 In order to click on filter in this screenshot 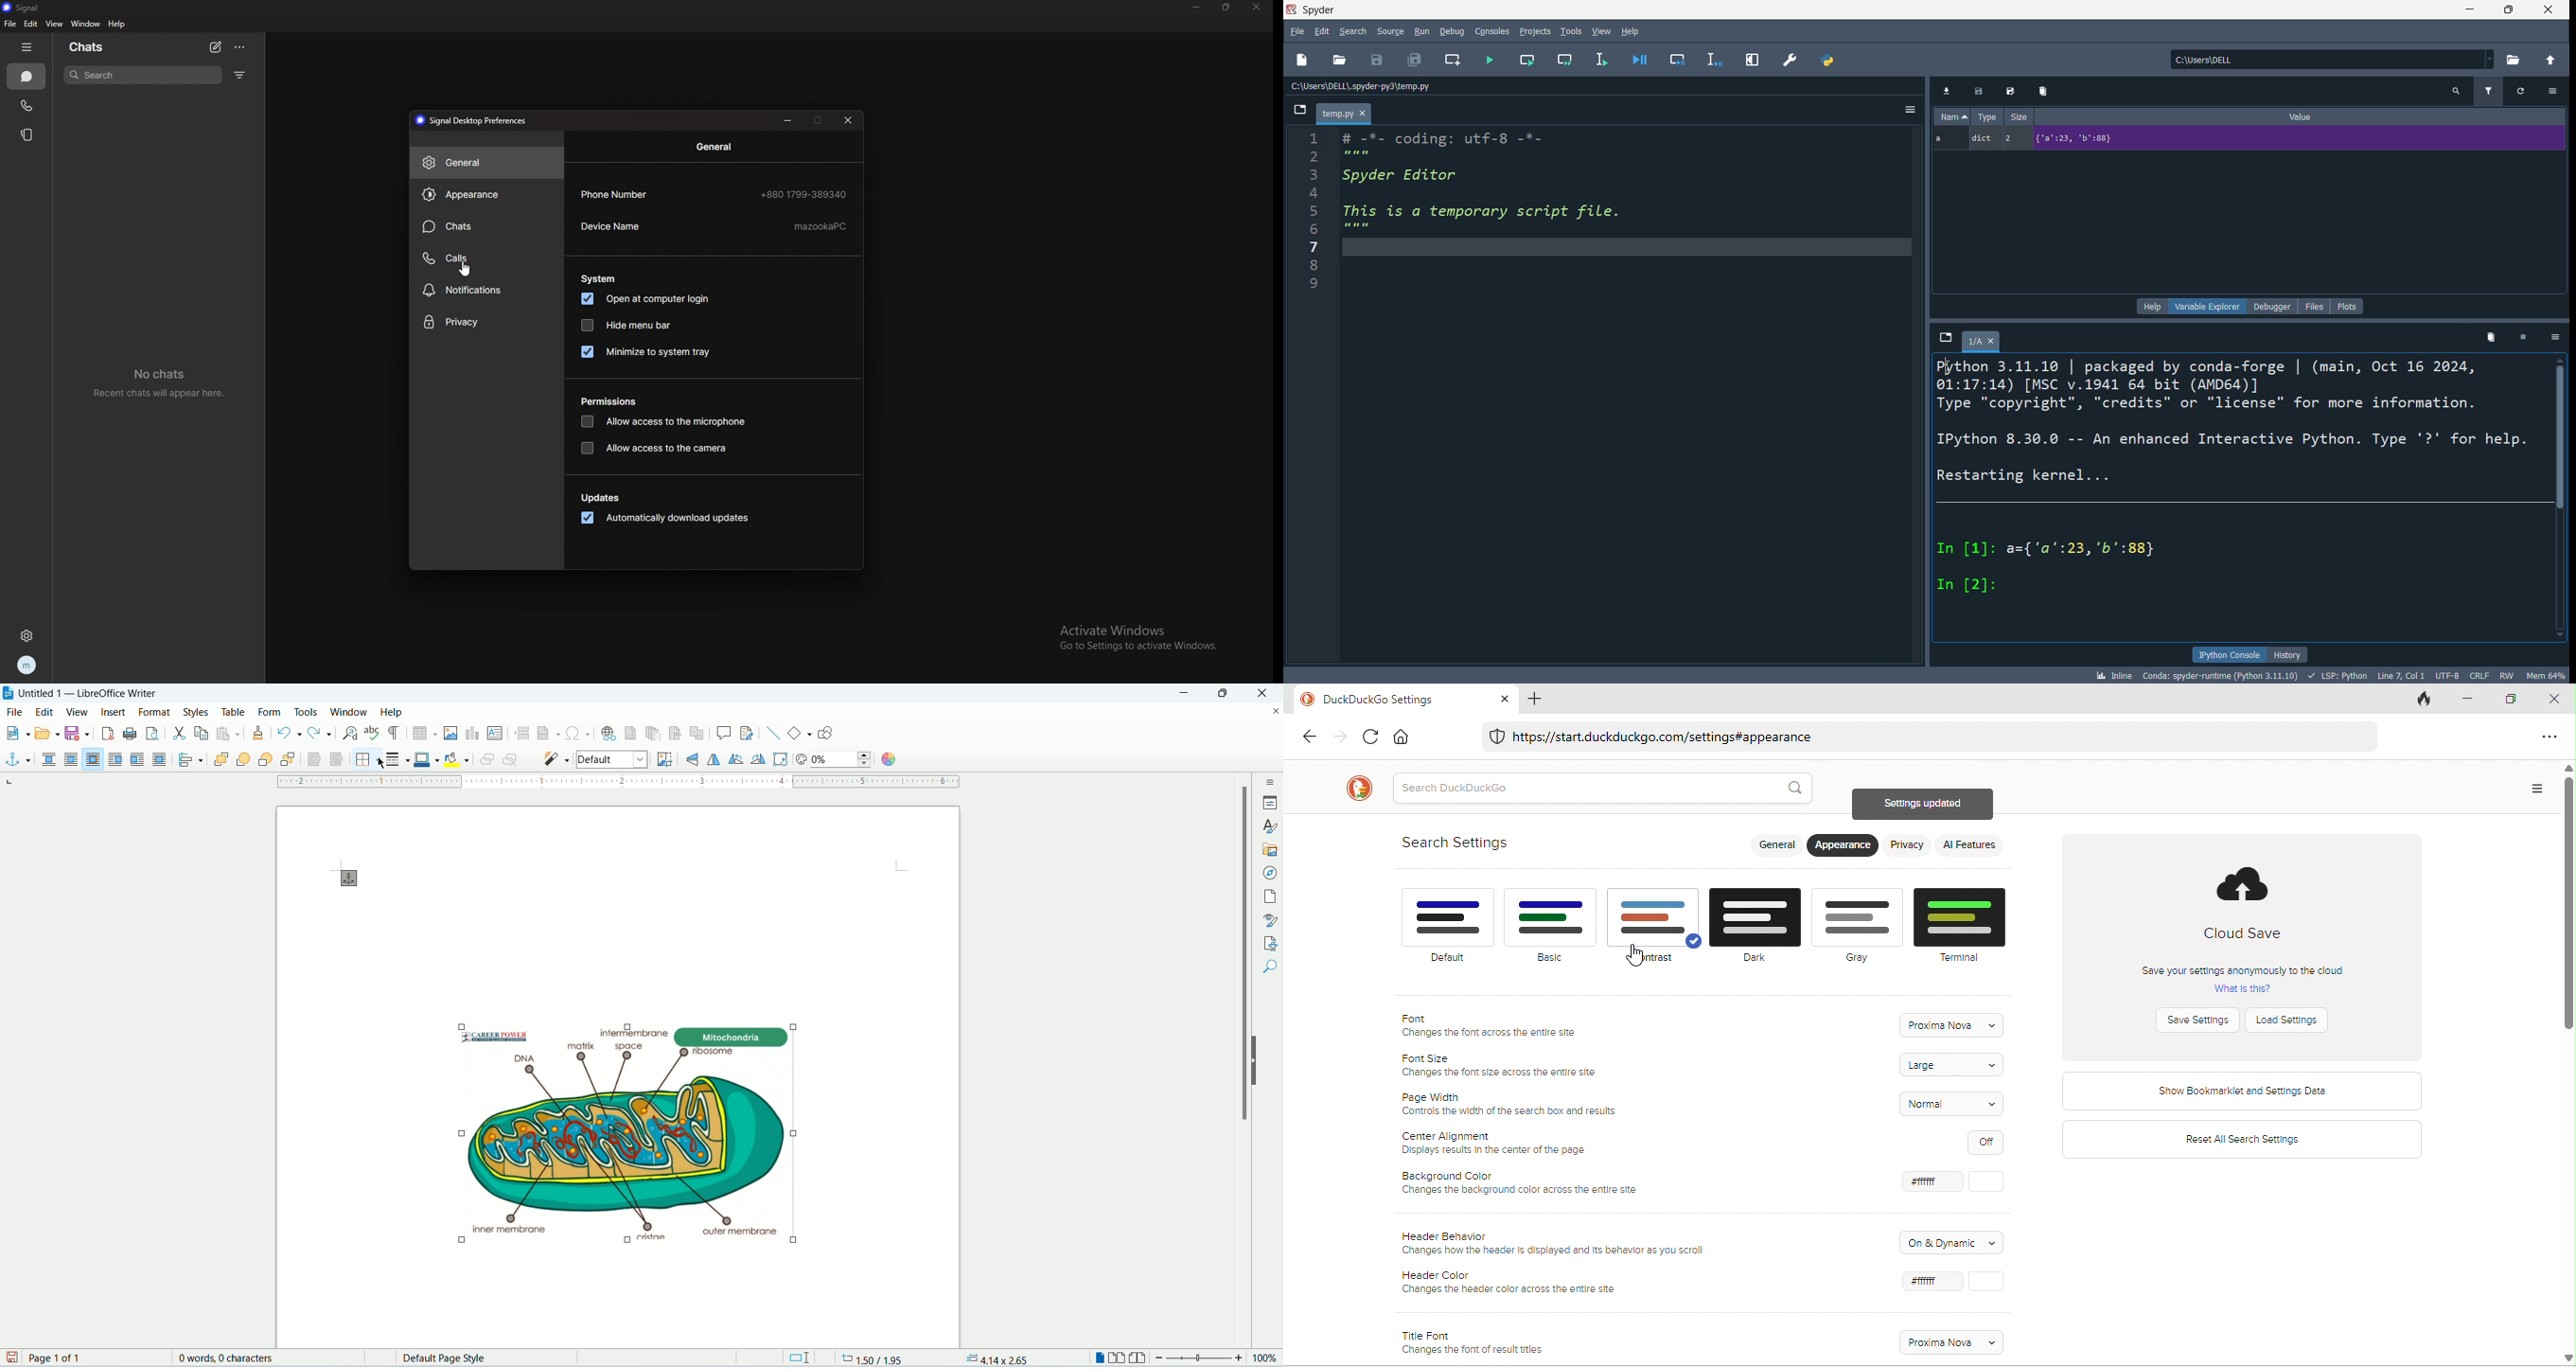, I will do `click(240, 75)`.